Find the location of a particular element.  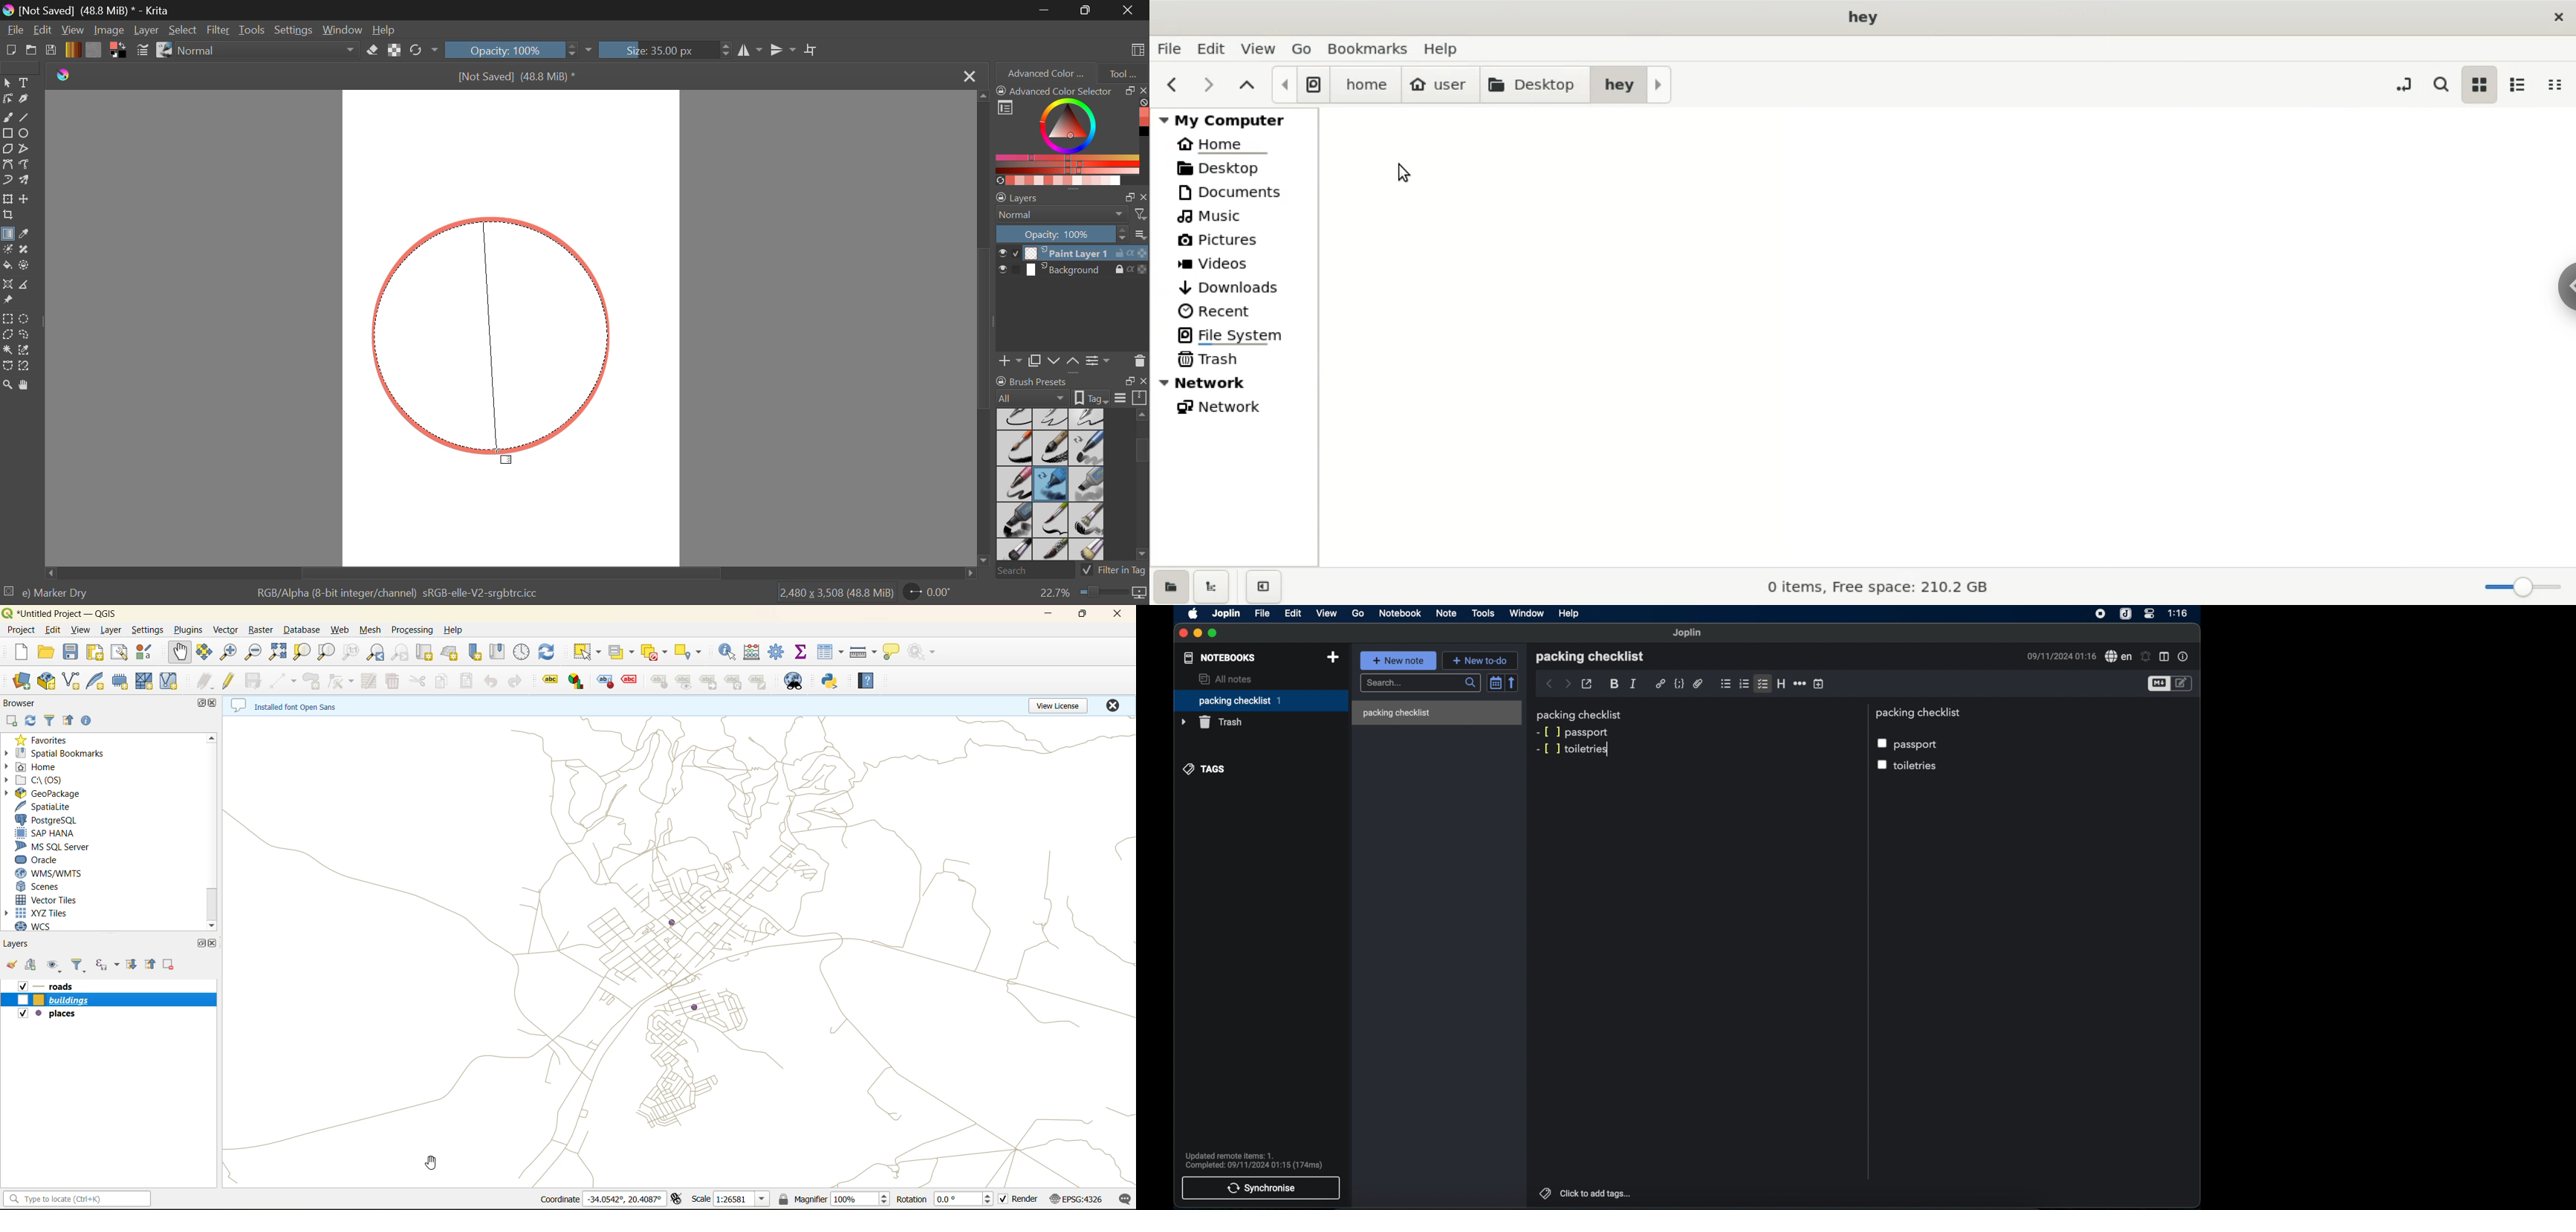

new 3d map view is located at coordinates (453, 654).